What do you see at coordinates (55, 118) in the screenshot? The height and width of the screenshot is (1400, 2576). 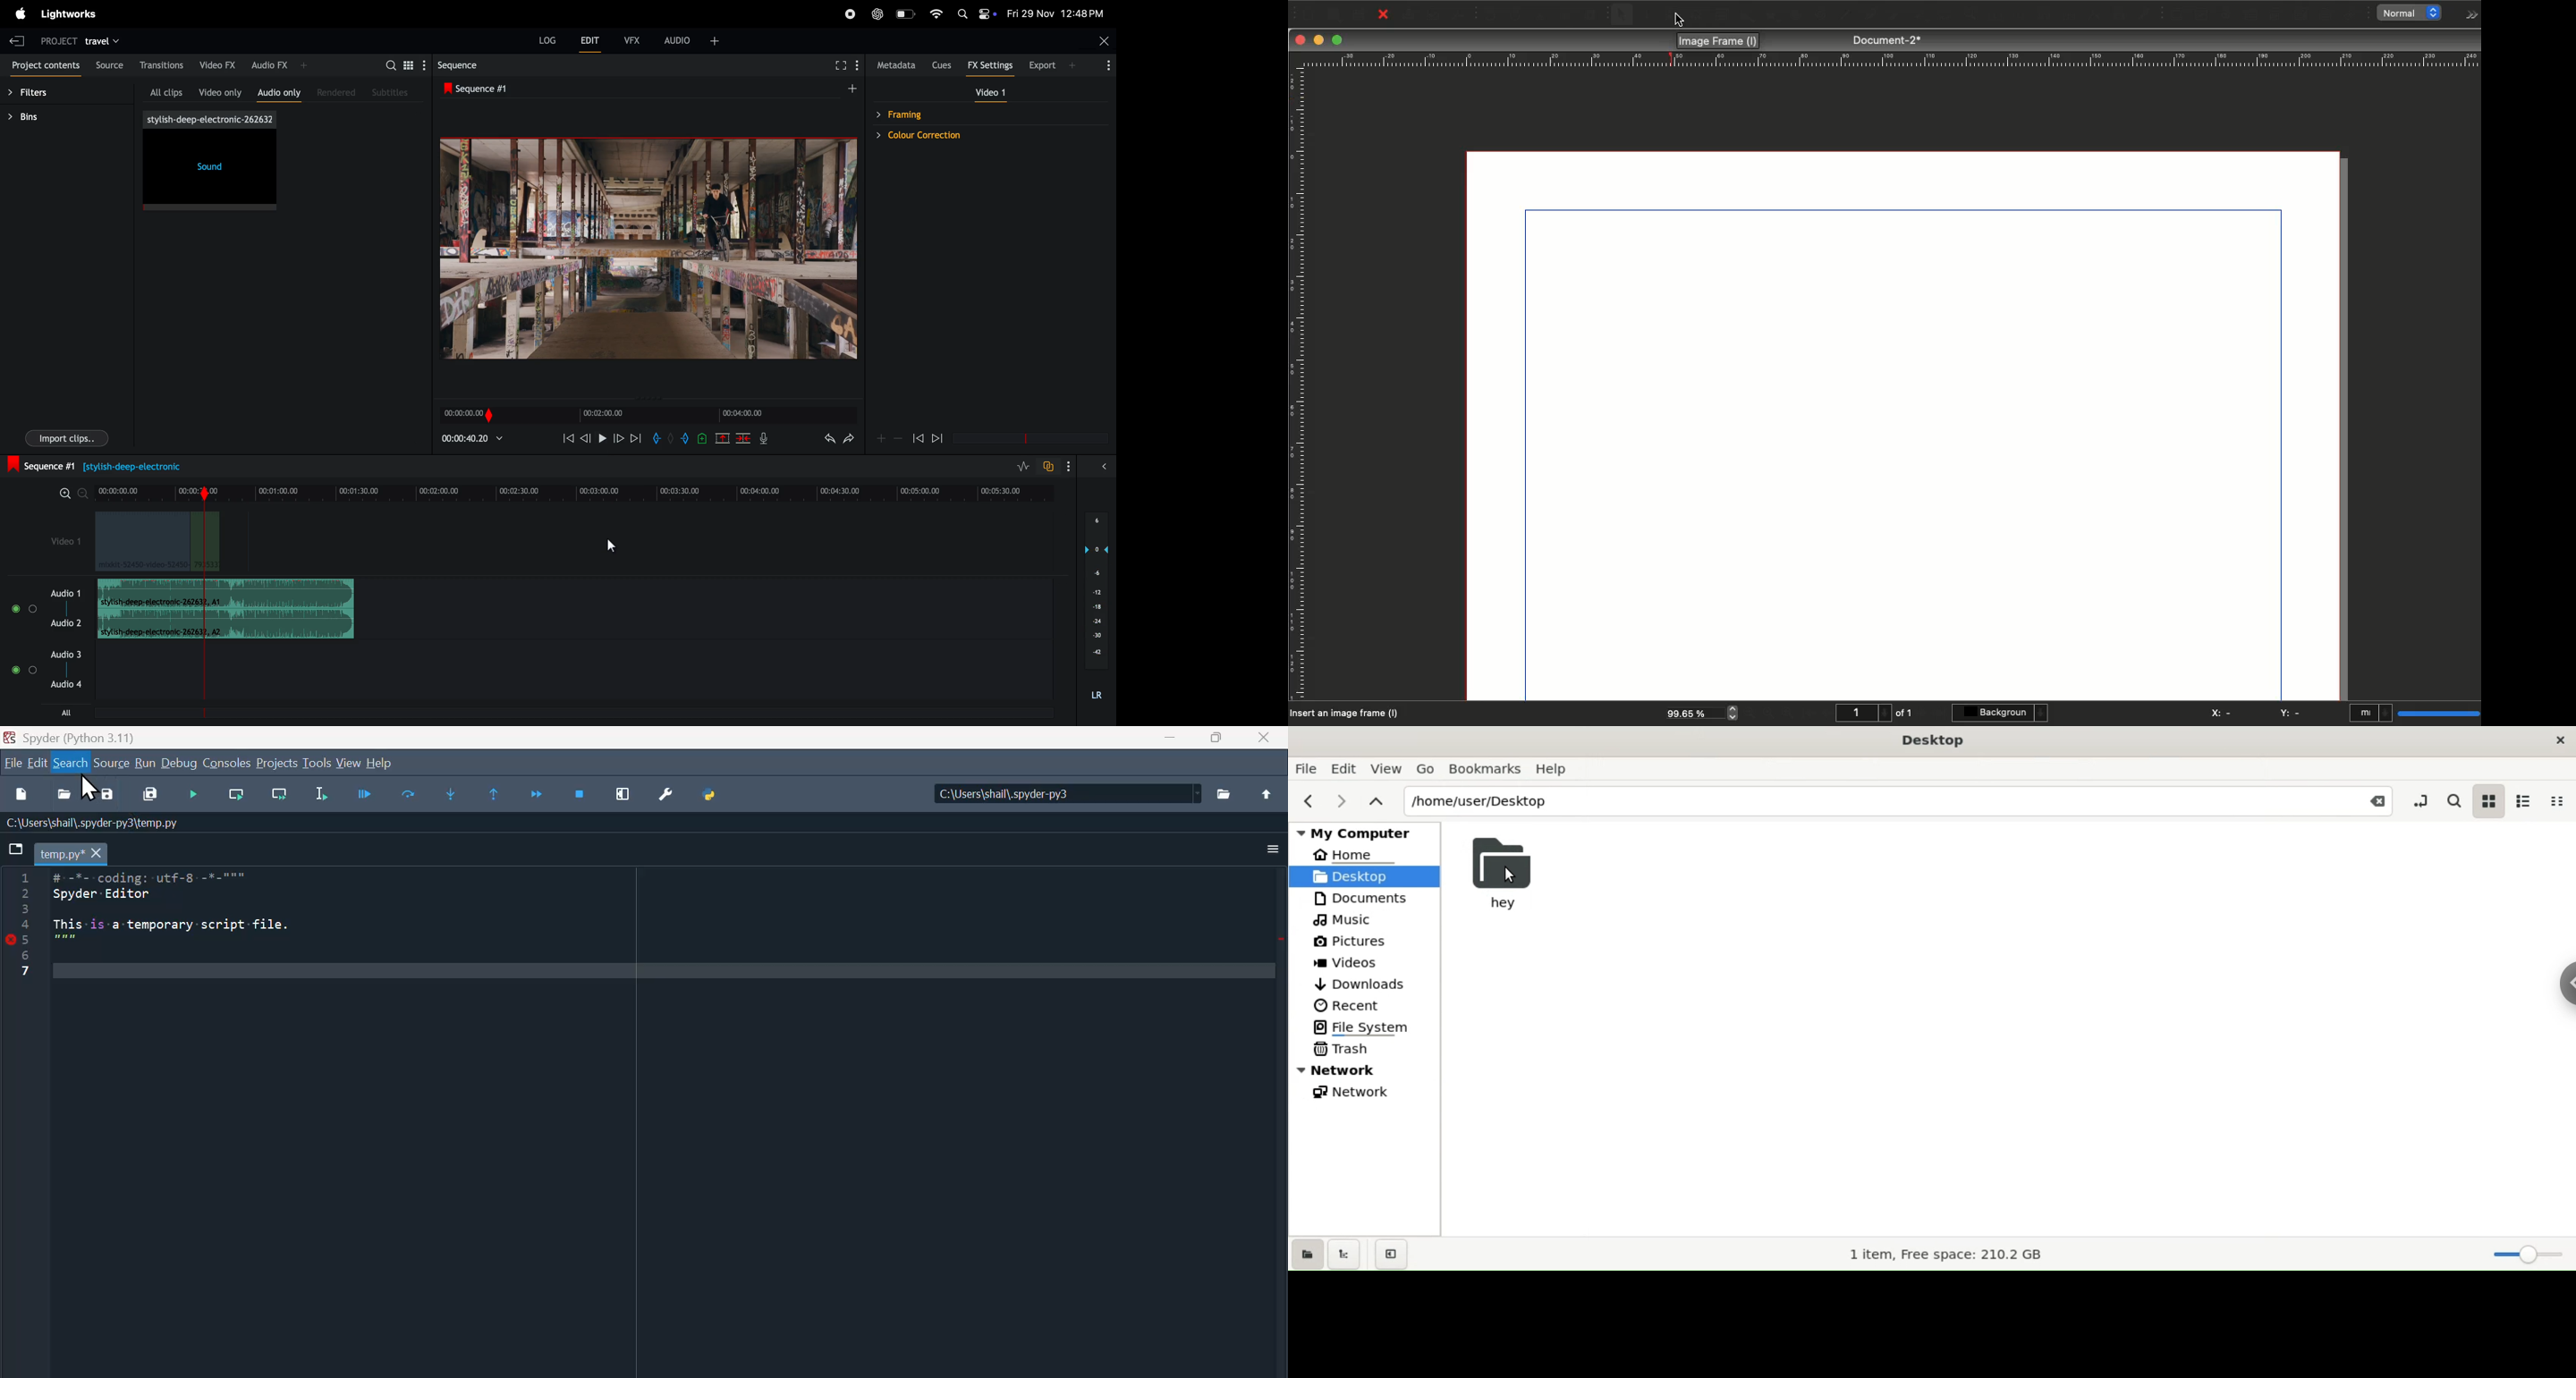 I see `bins` at bounding box center [55, 118].